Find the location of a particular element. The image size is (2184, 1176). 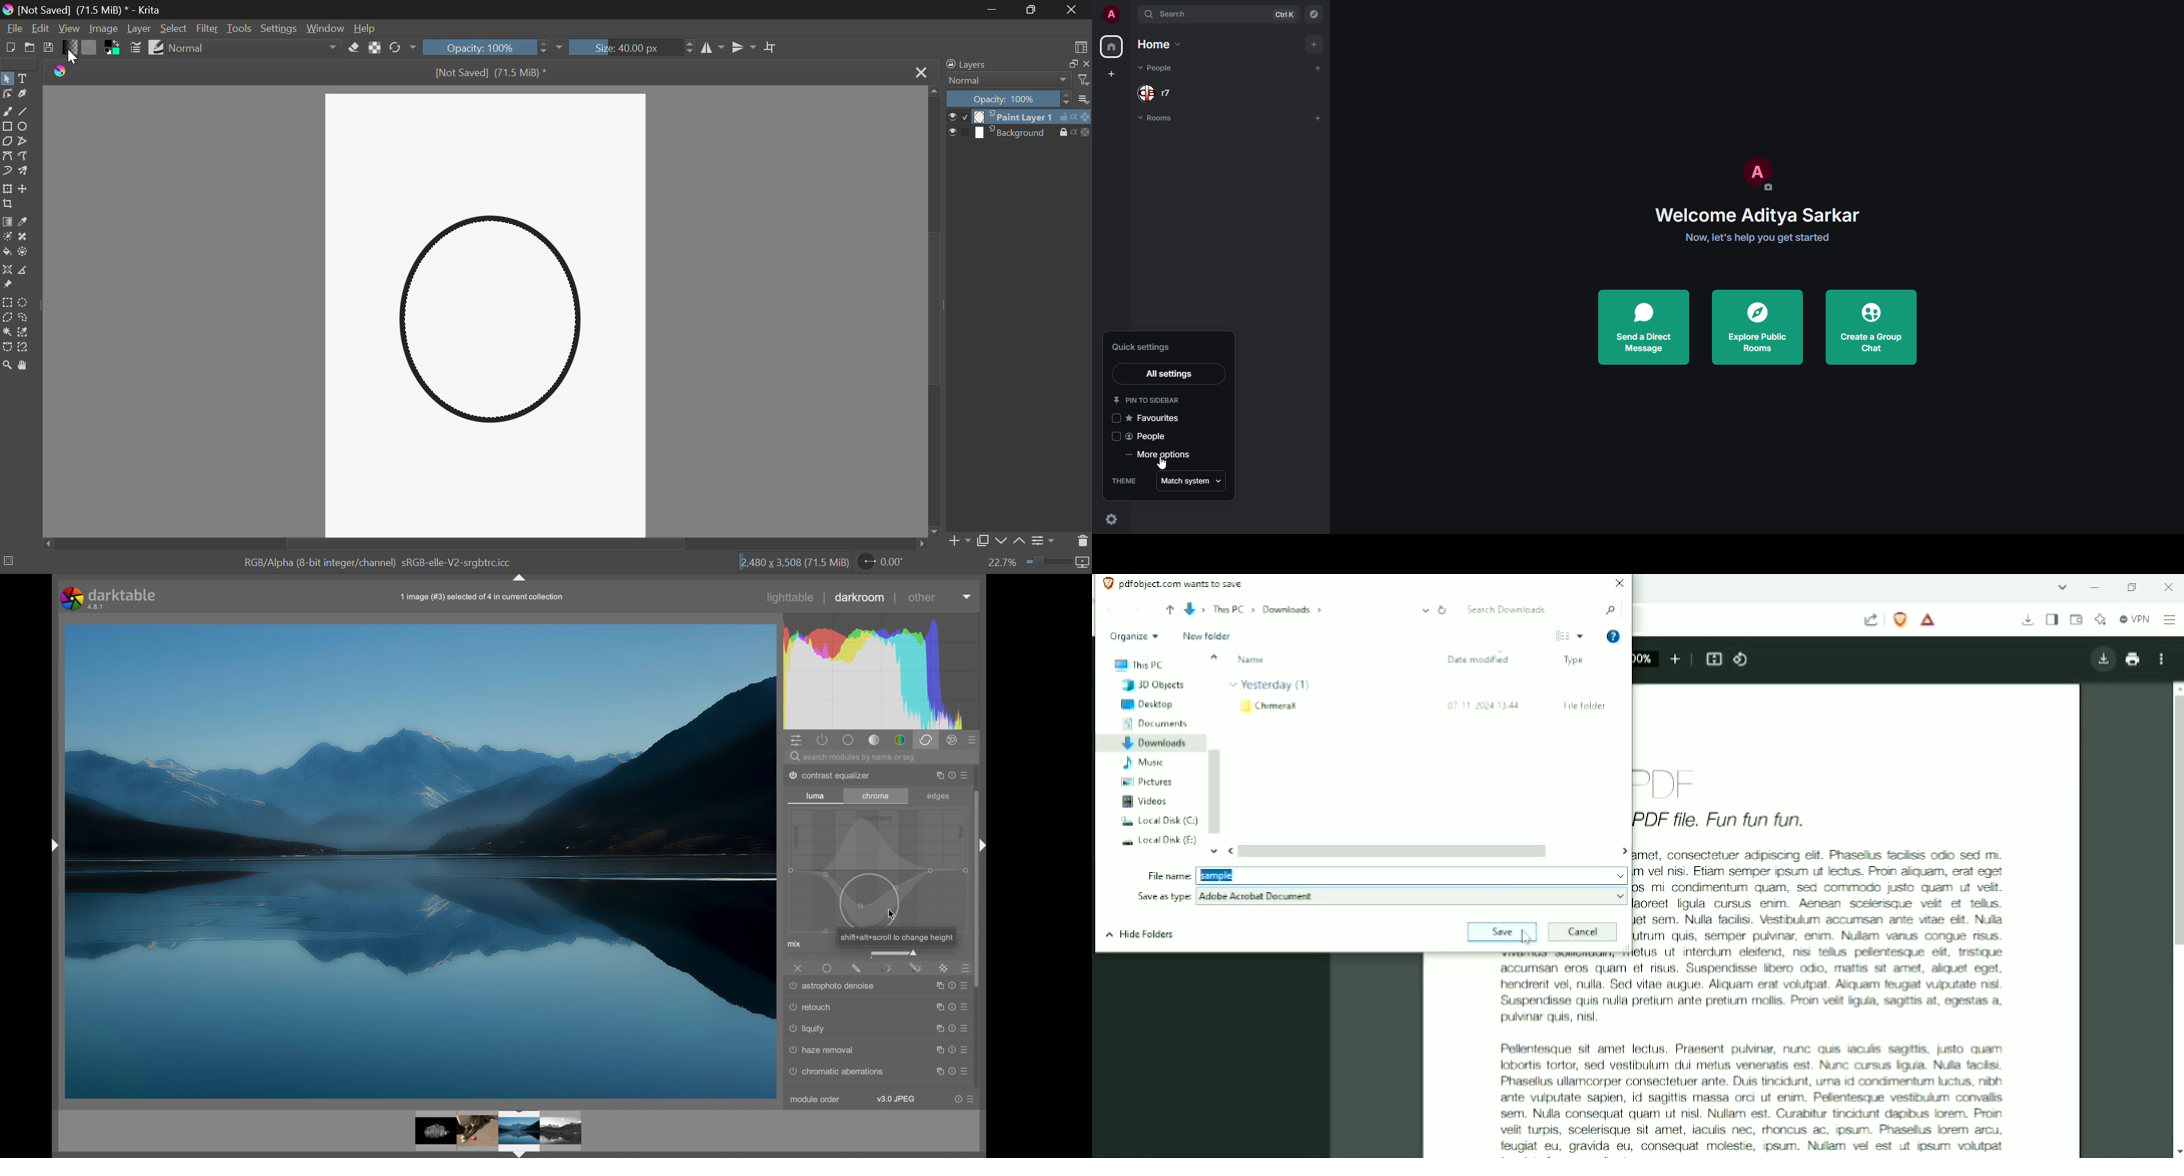

Crop is located at coordinates (771, 48).